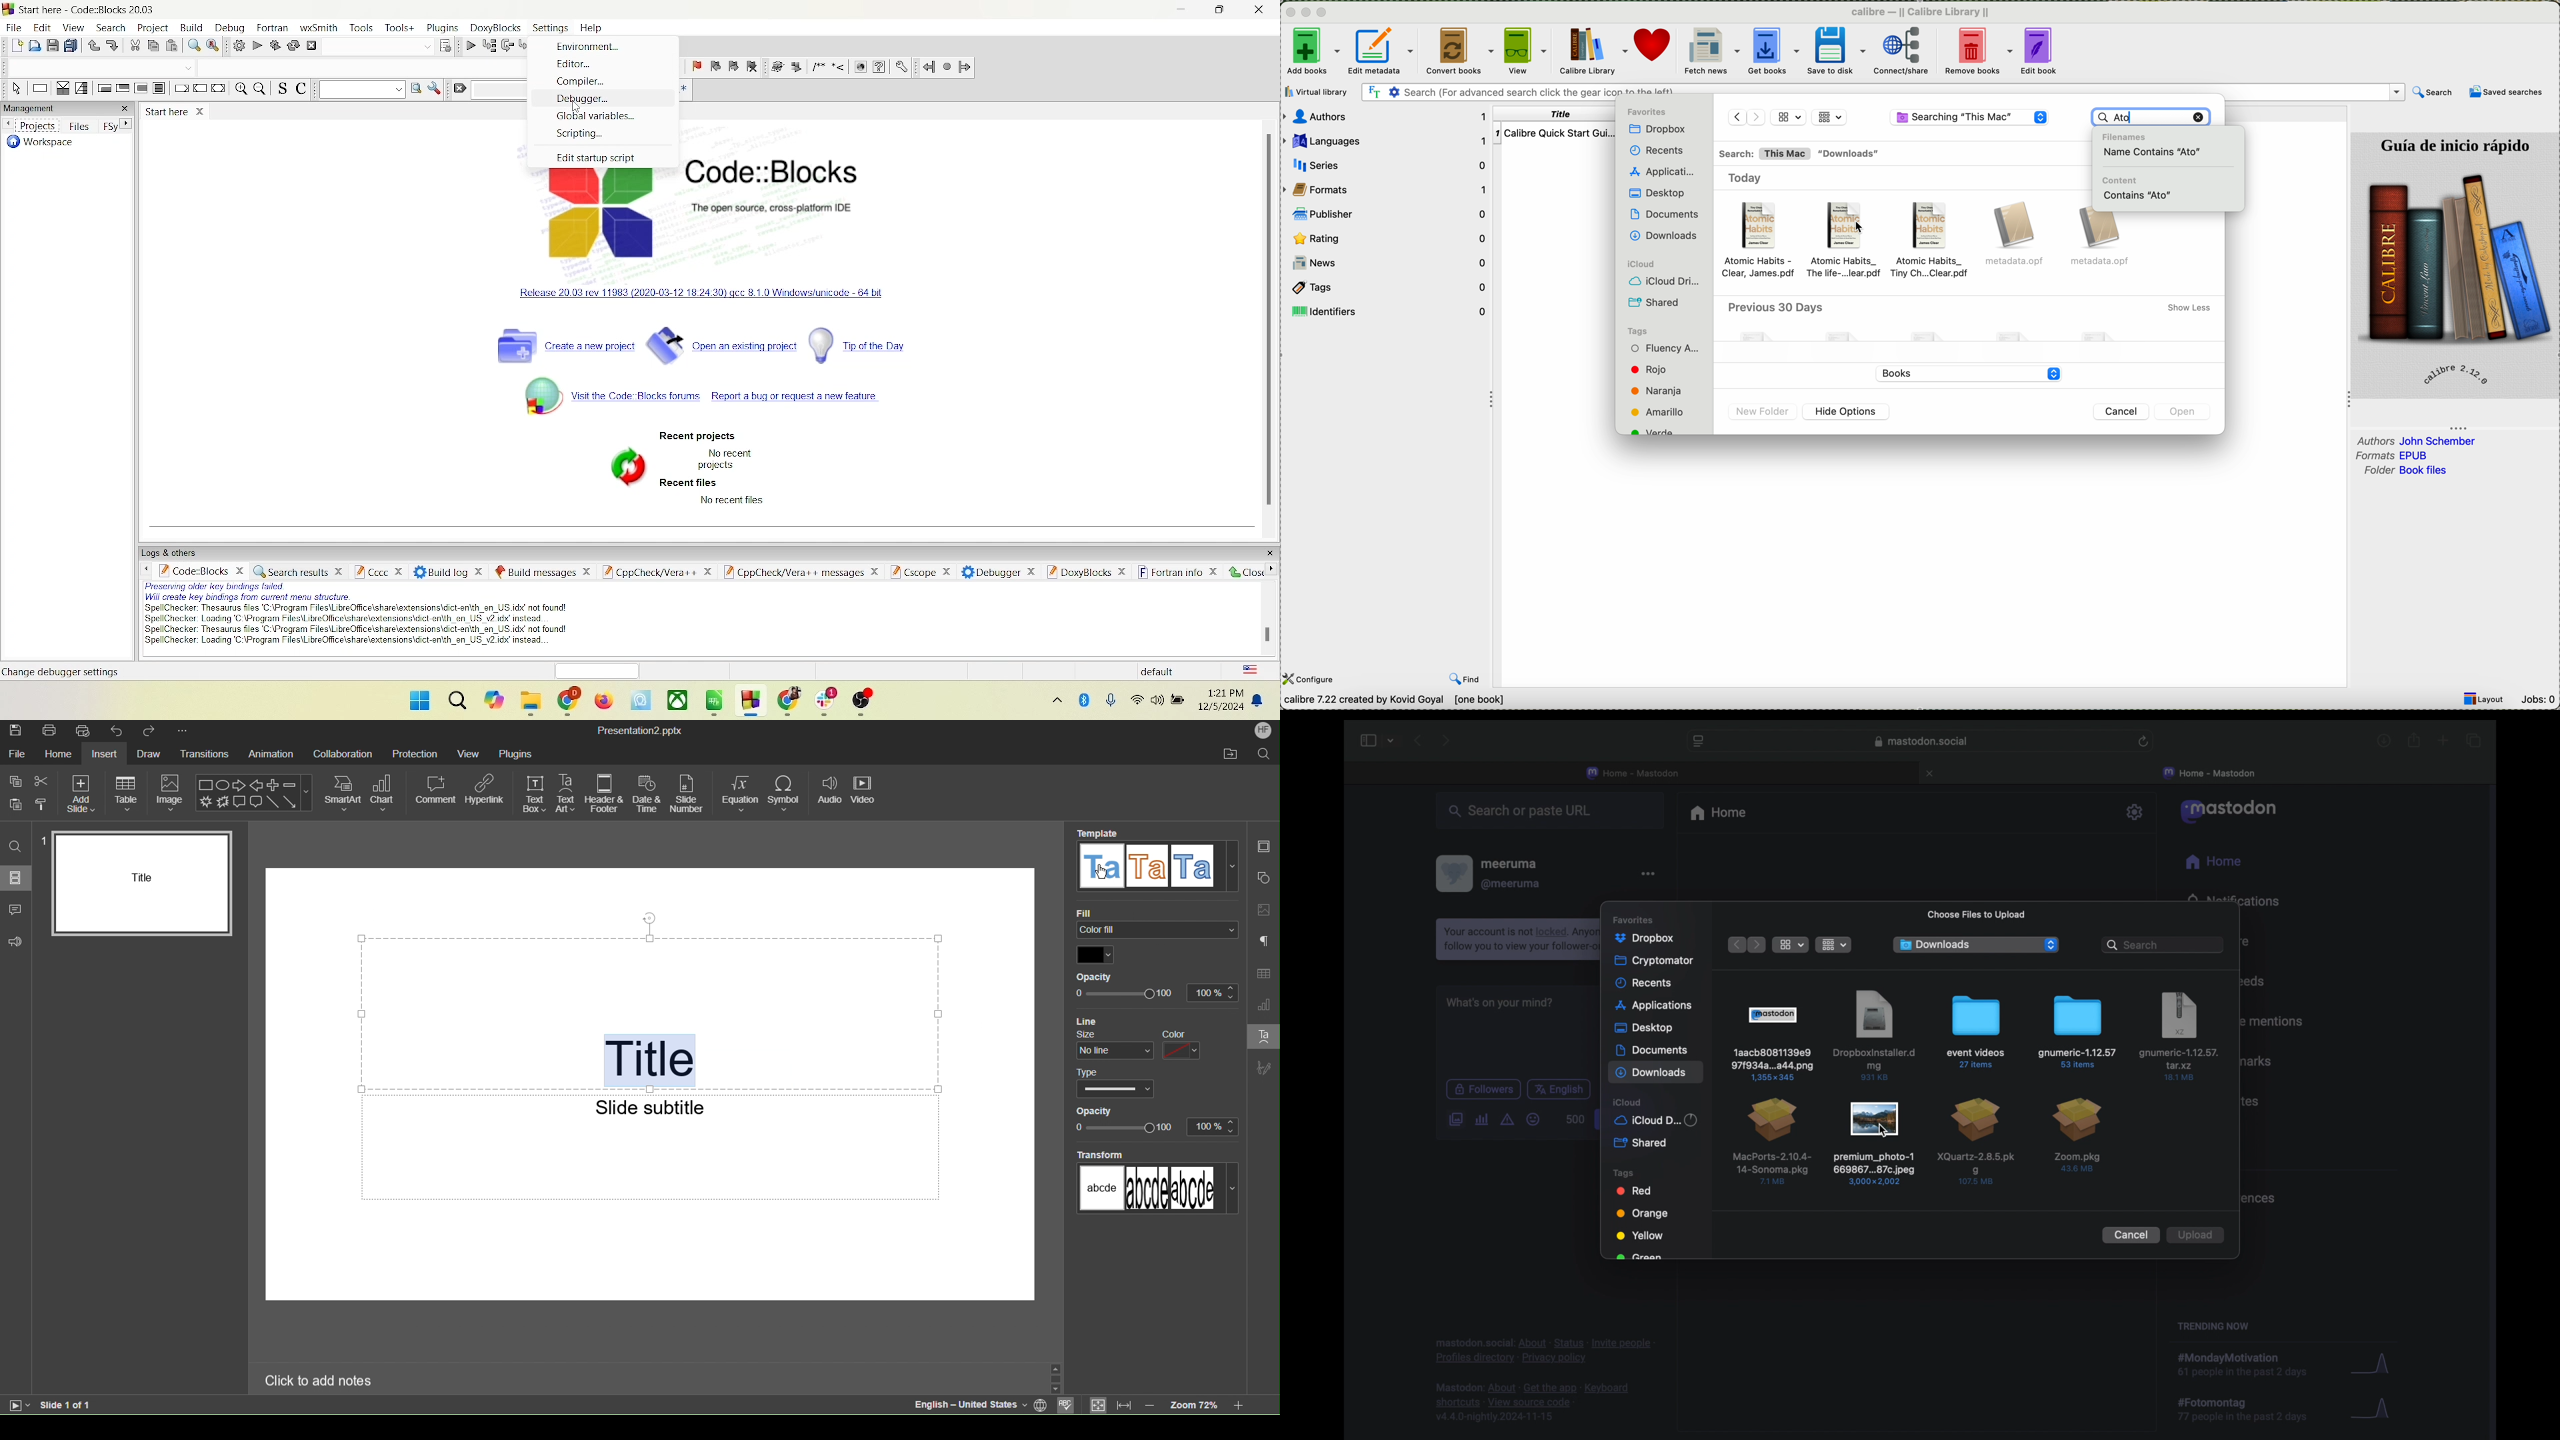 The width and height of the screenshot is (2576, 1456). Describe the element at coordinates (383, 573) in the screenshot. I see `Cccc` at that location.